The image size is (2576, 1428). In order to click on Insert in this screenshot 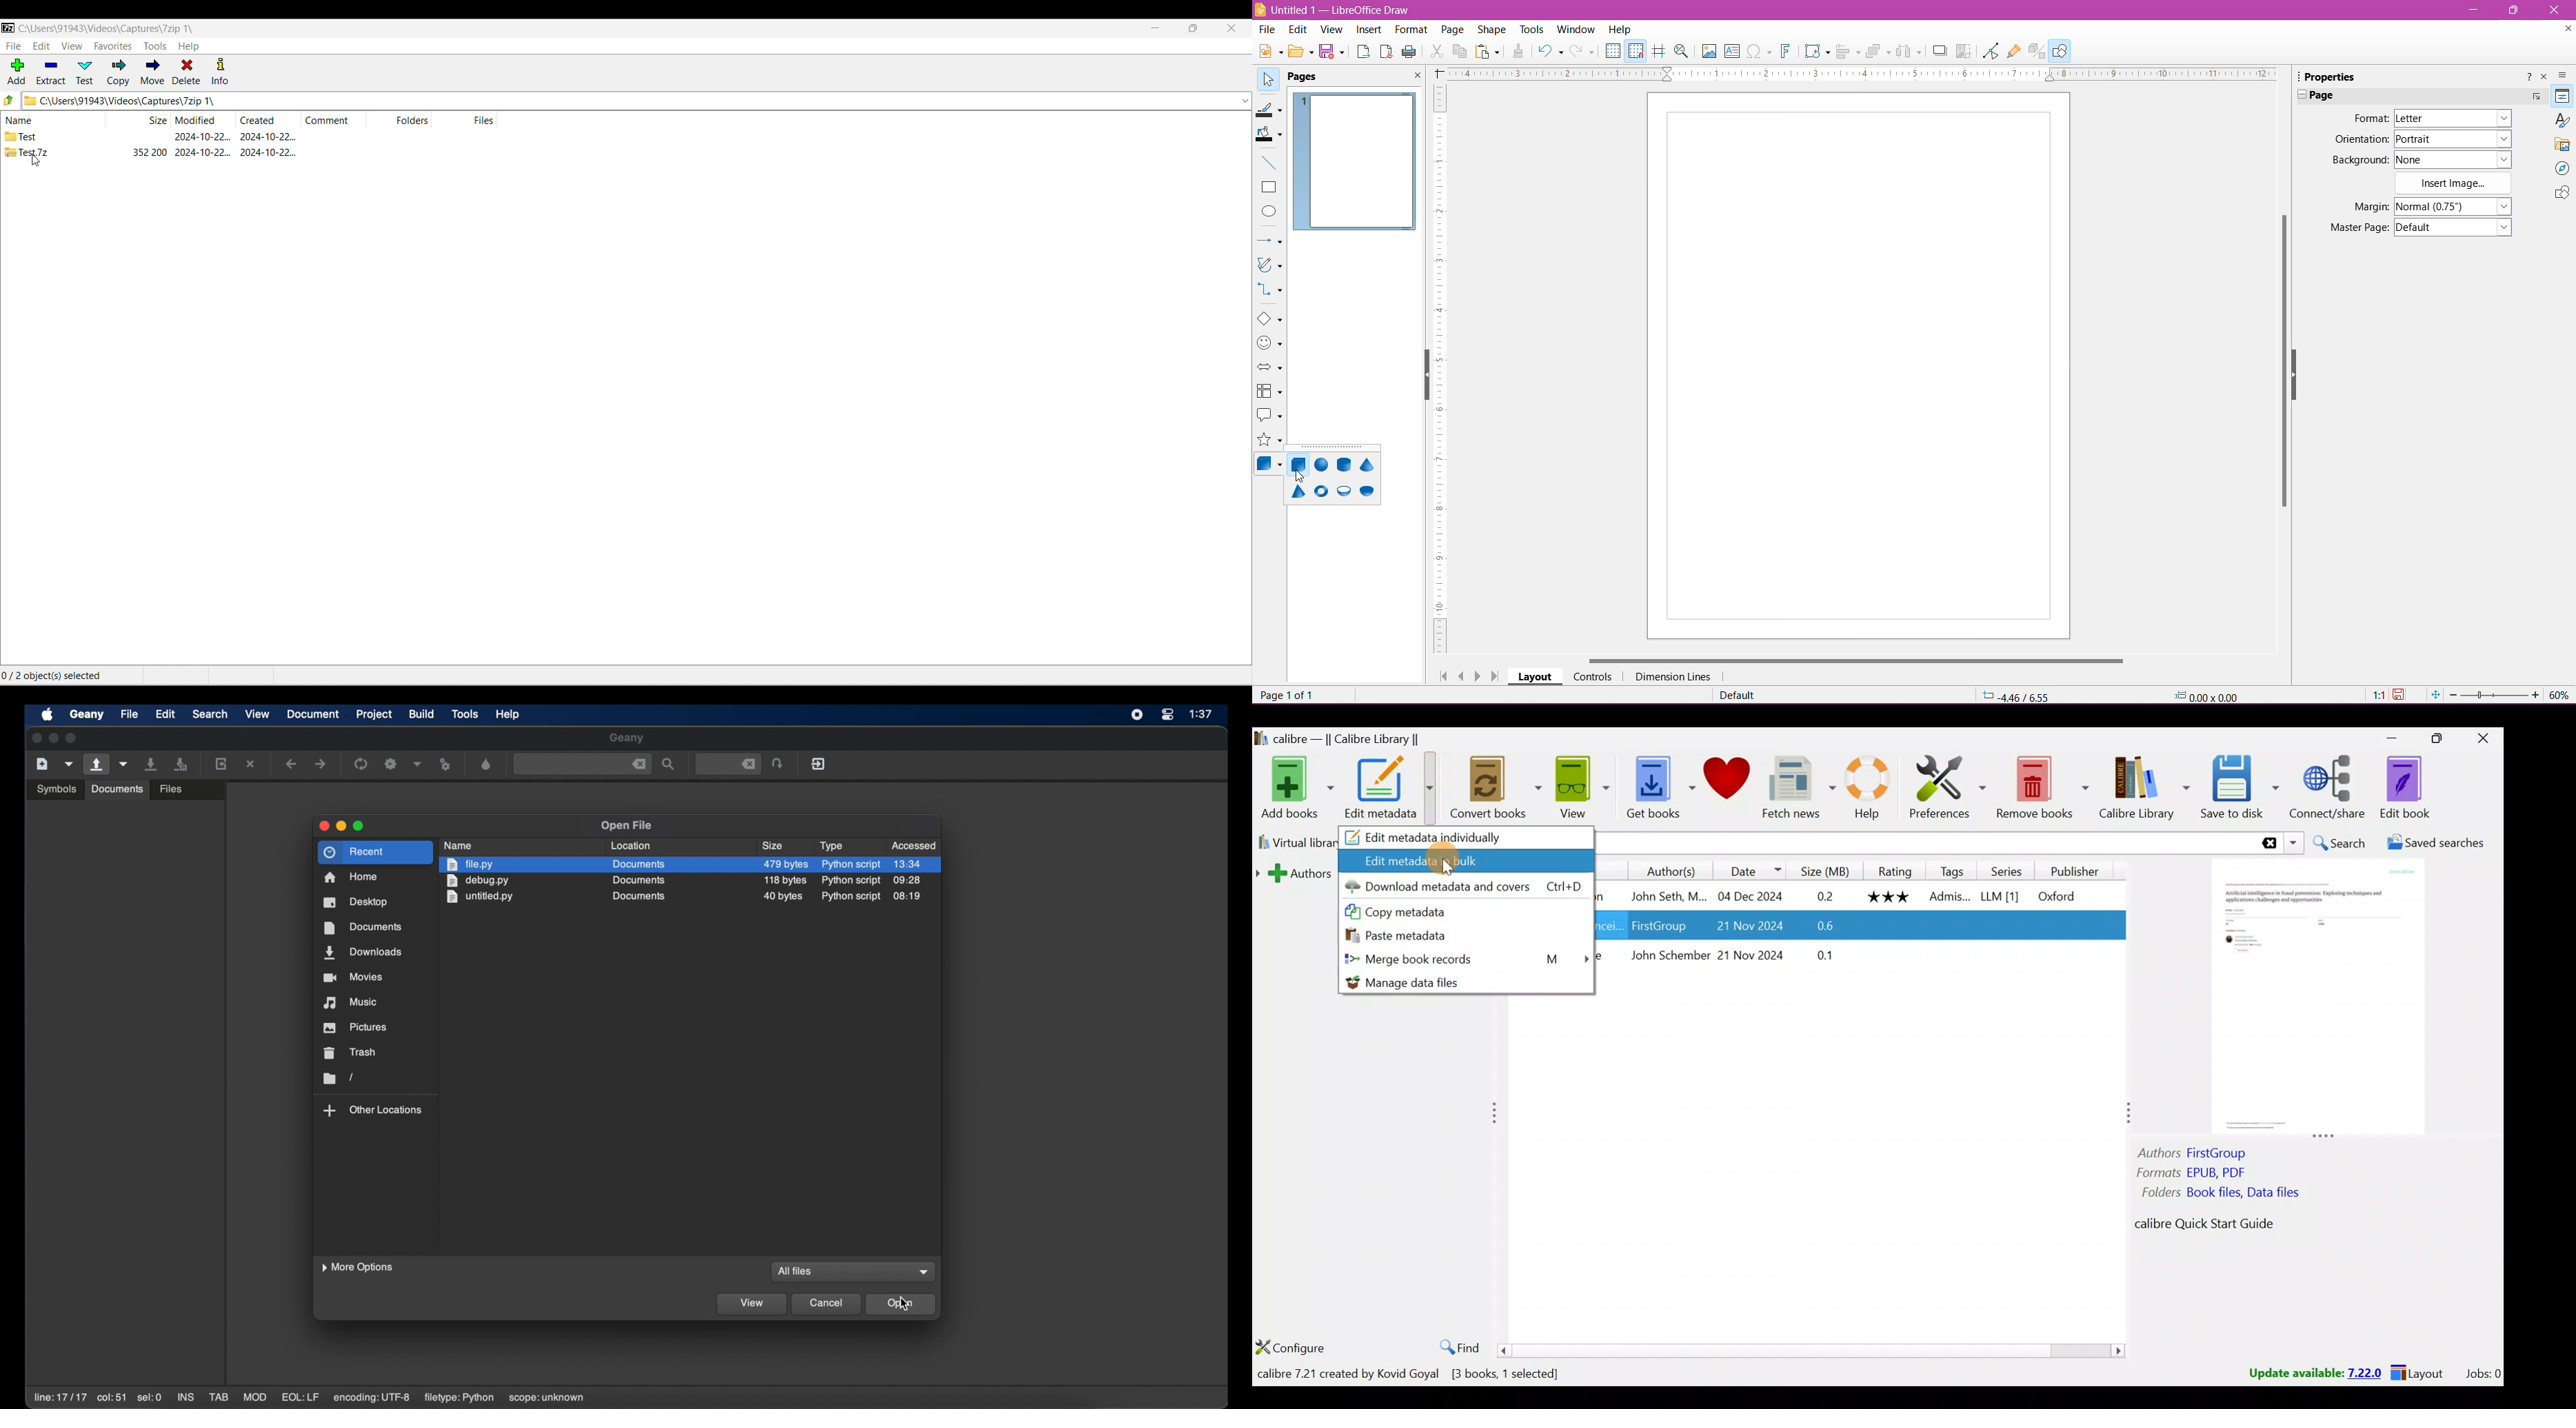, I will do `click(1369, 30)`.